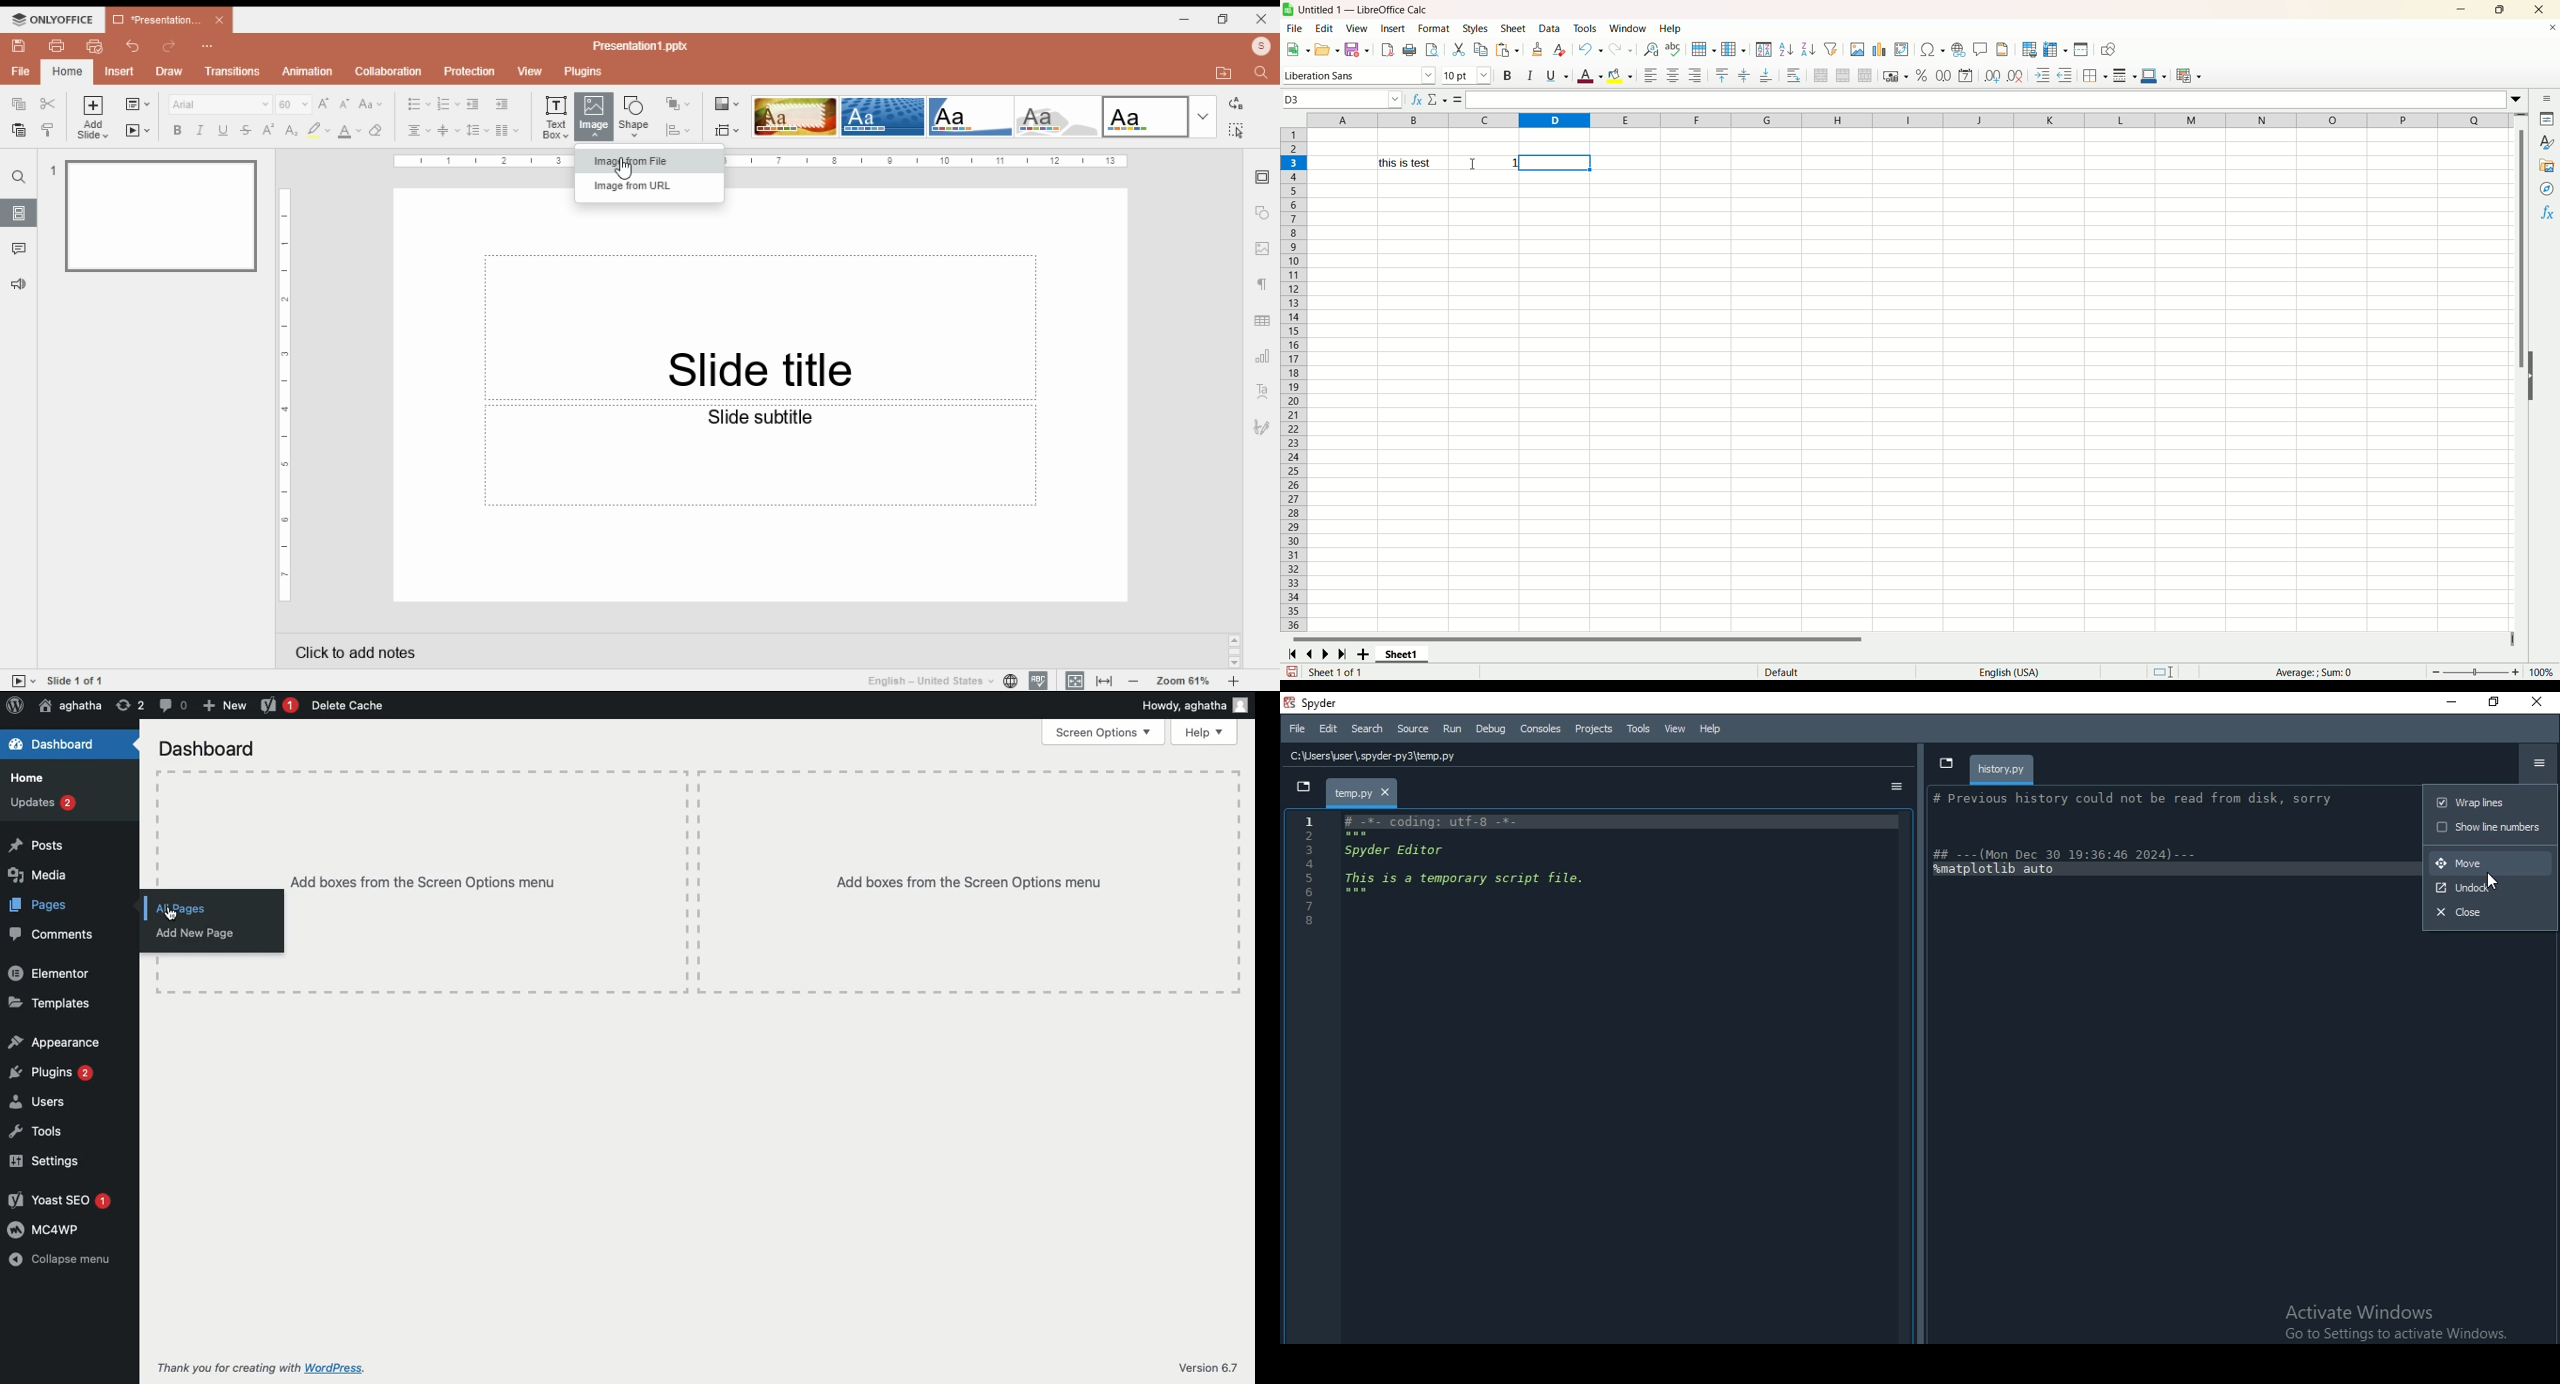 Image resolution: width=2576 pixels, height=1400 pixels. I want to click on spell check, so click(1039, 679).